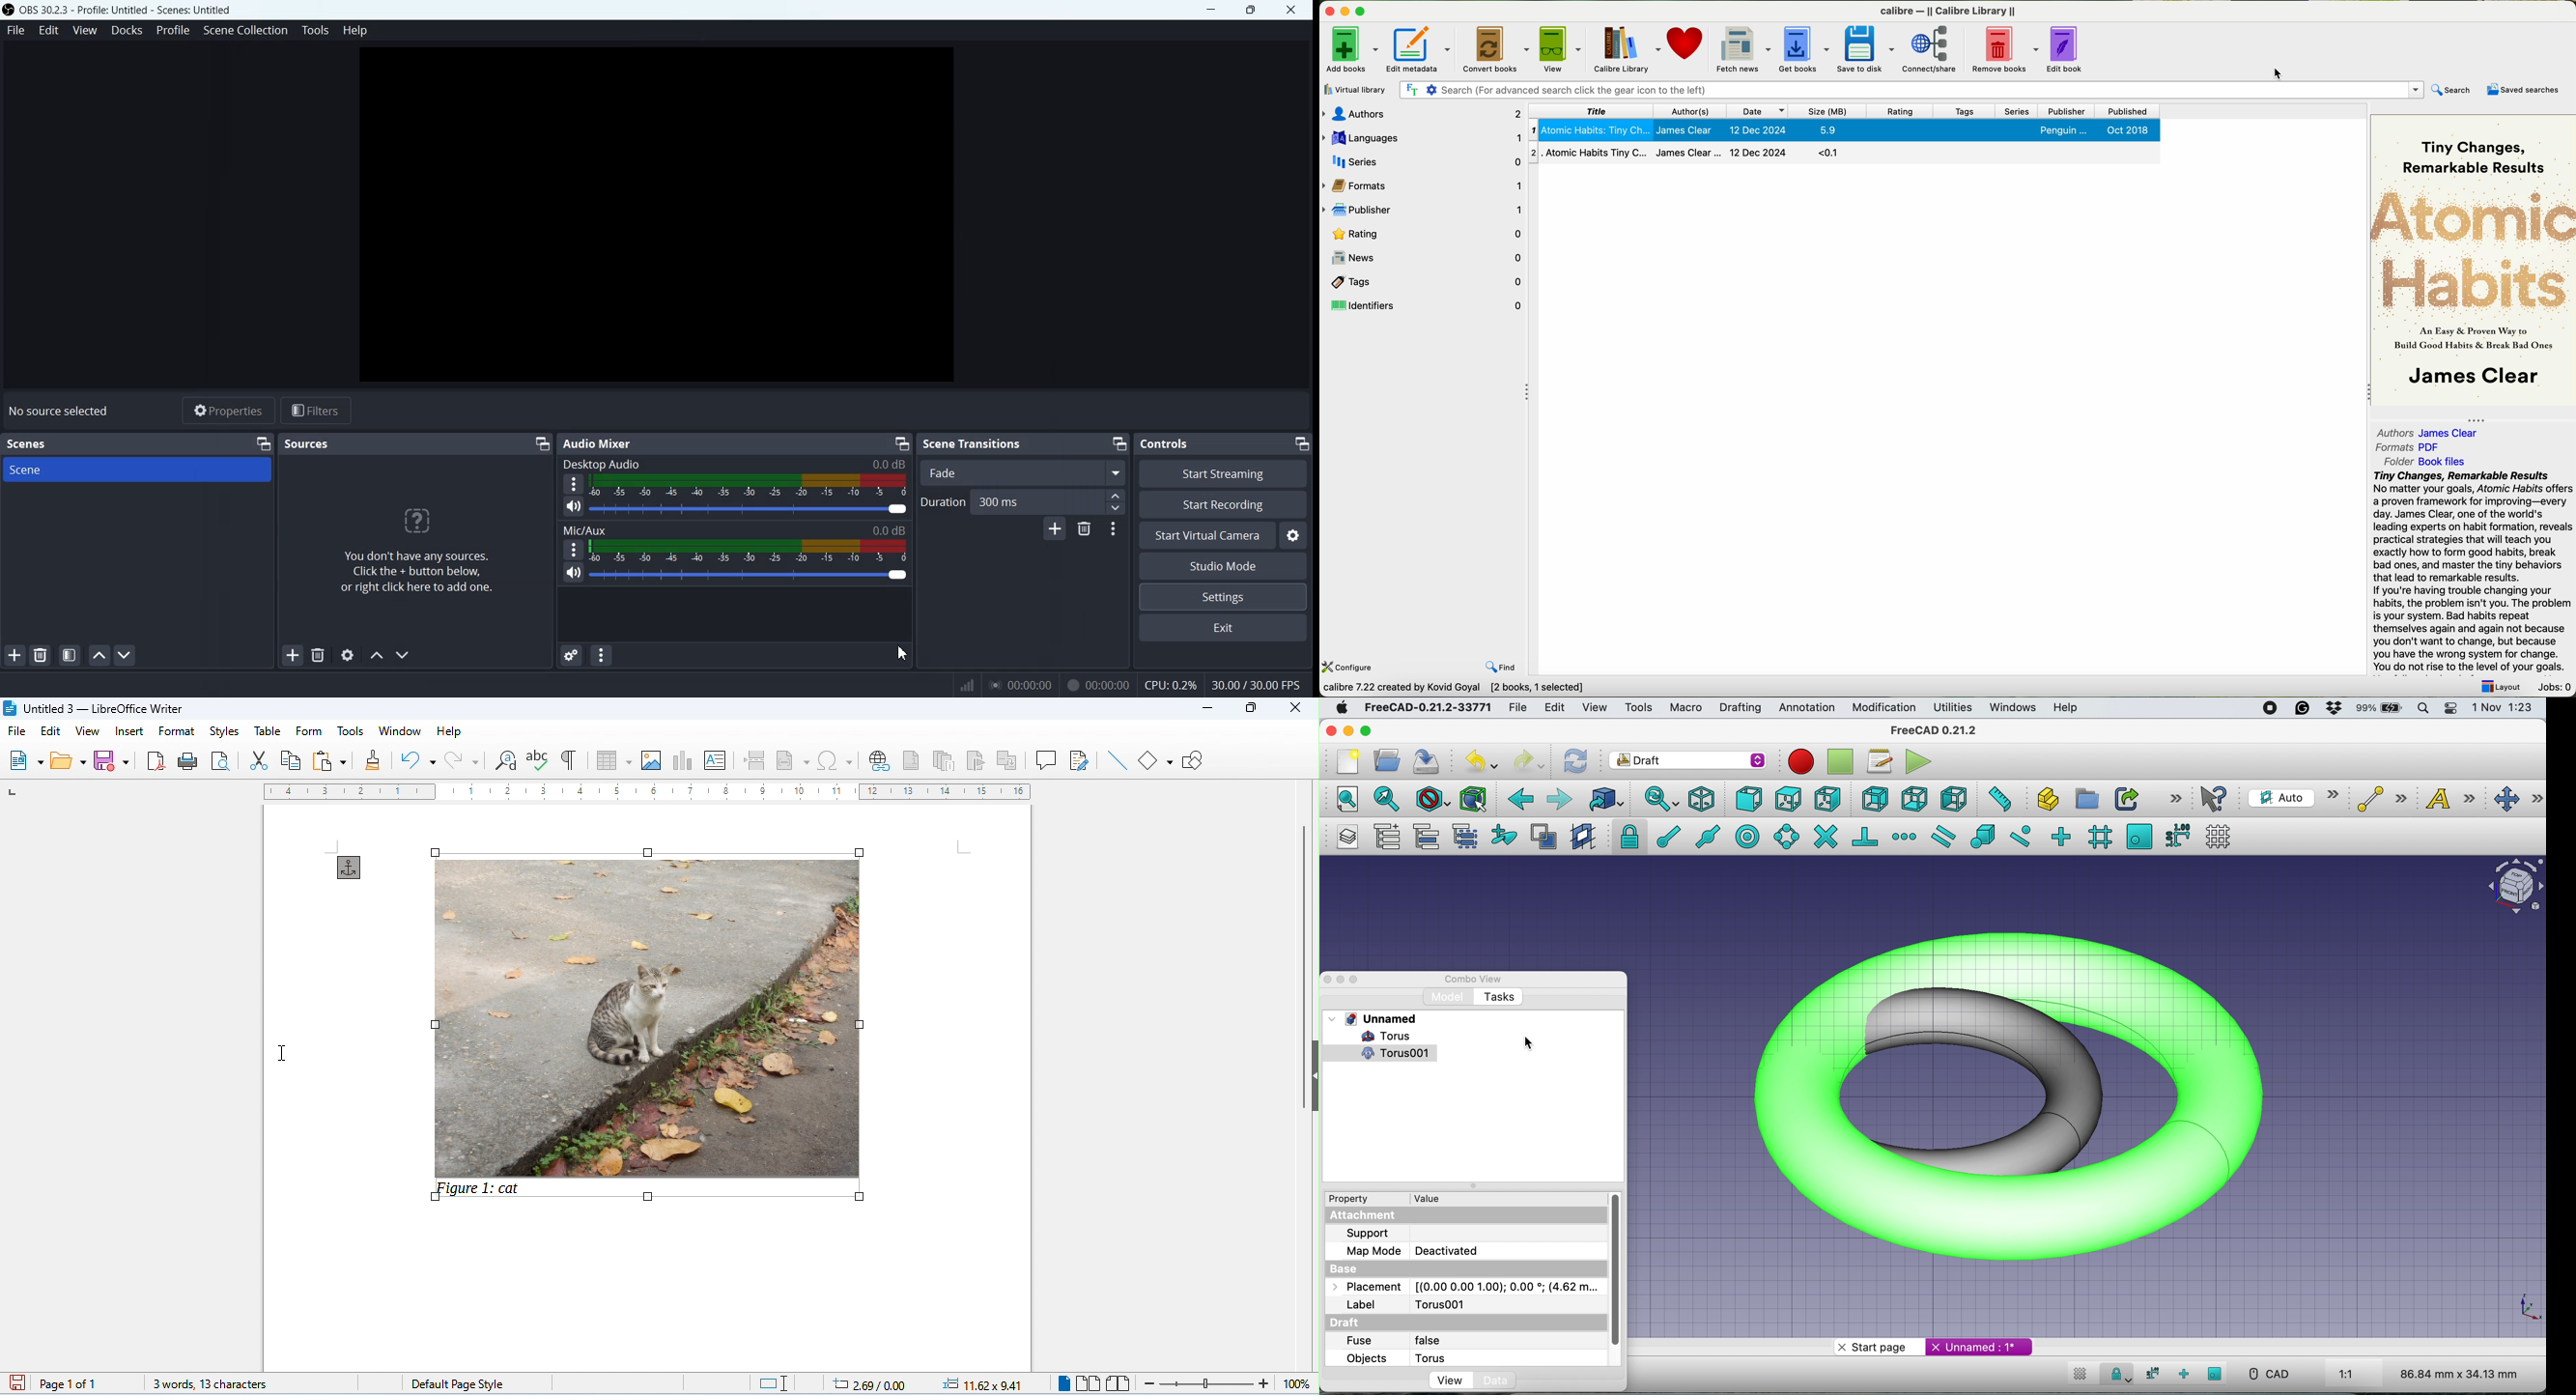 The height and width of the screenshot is (1400, 2576). I want to click on multi view, so click(1089, 1383).